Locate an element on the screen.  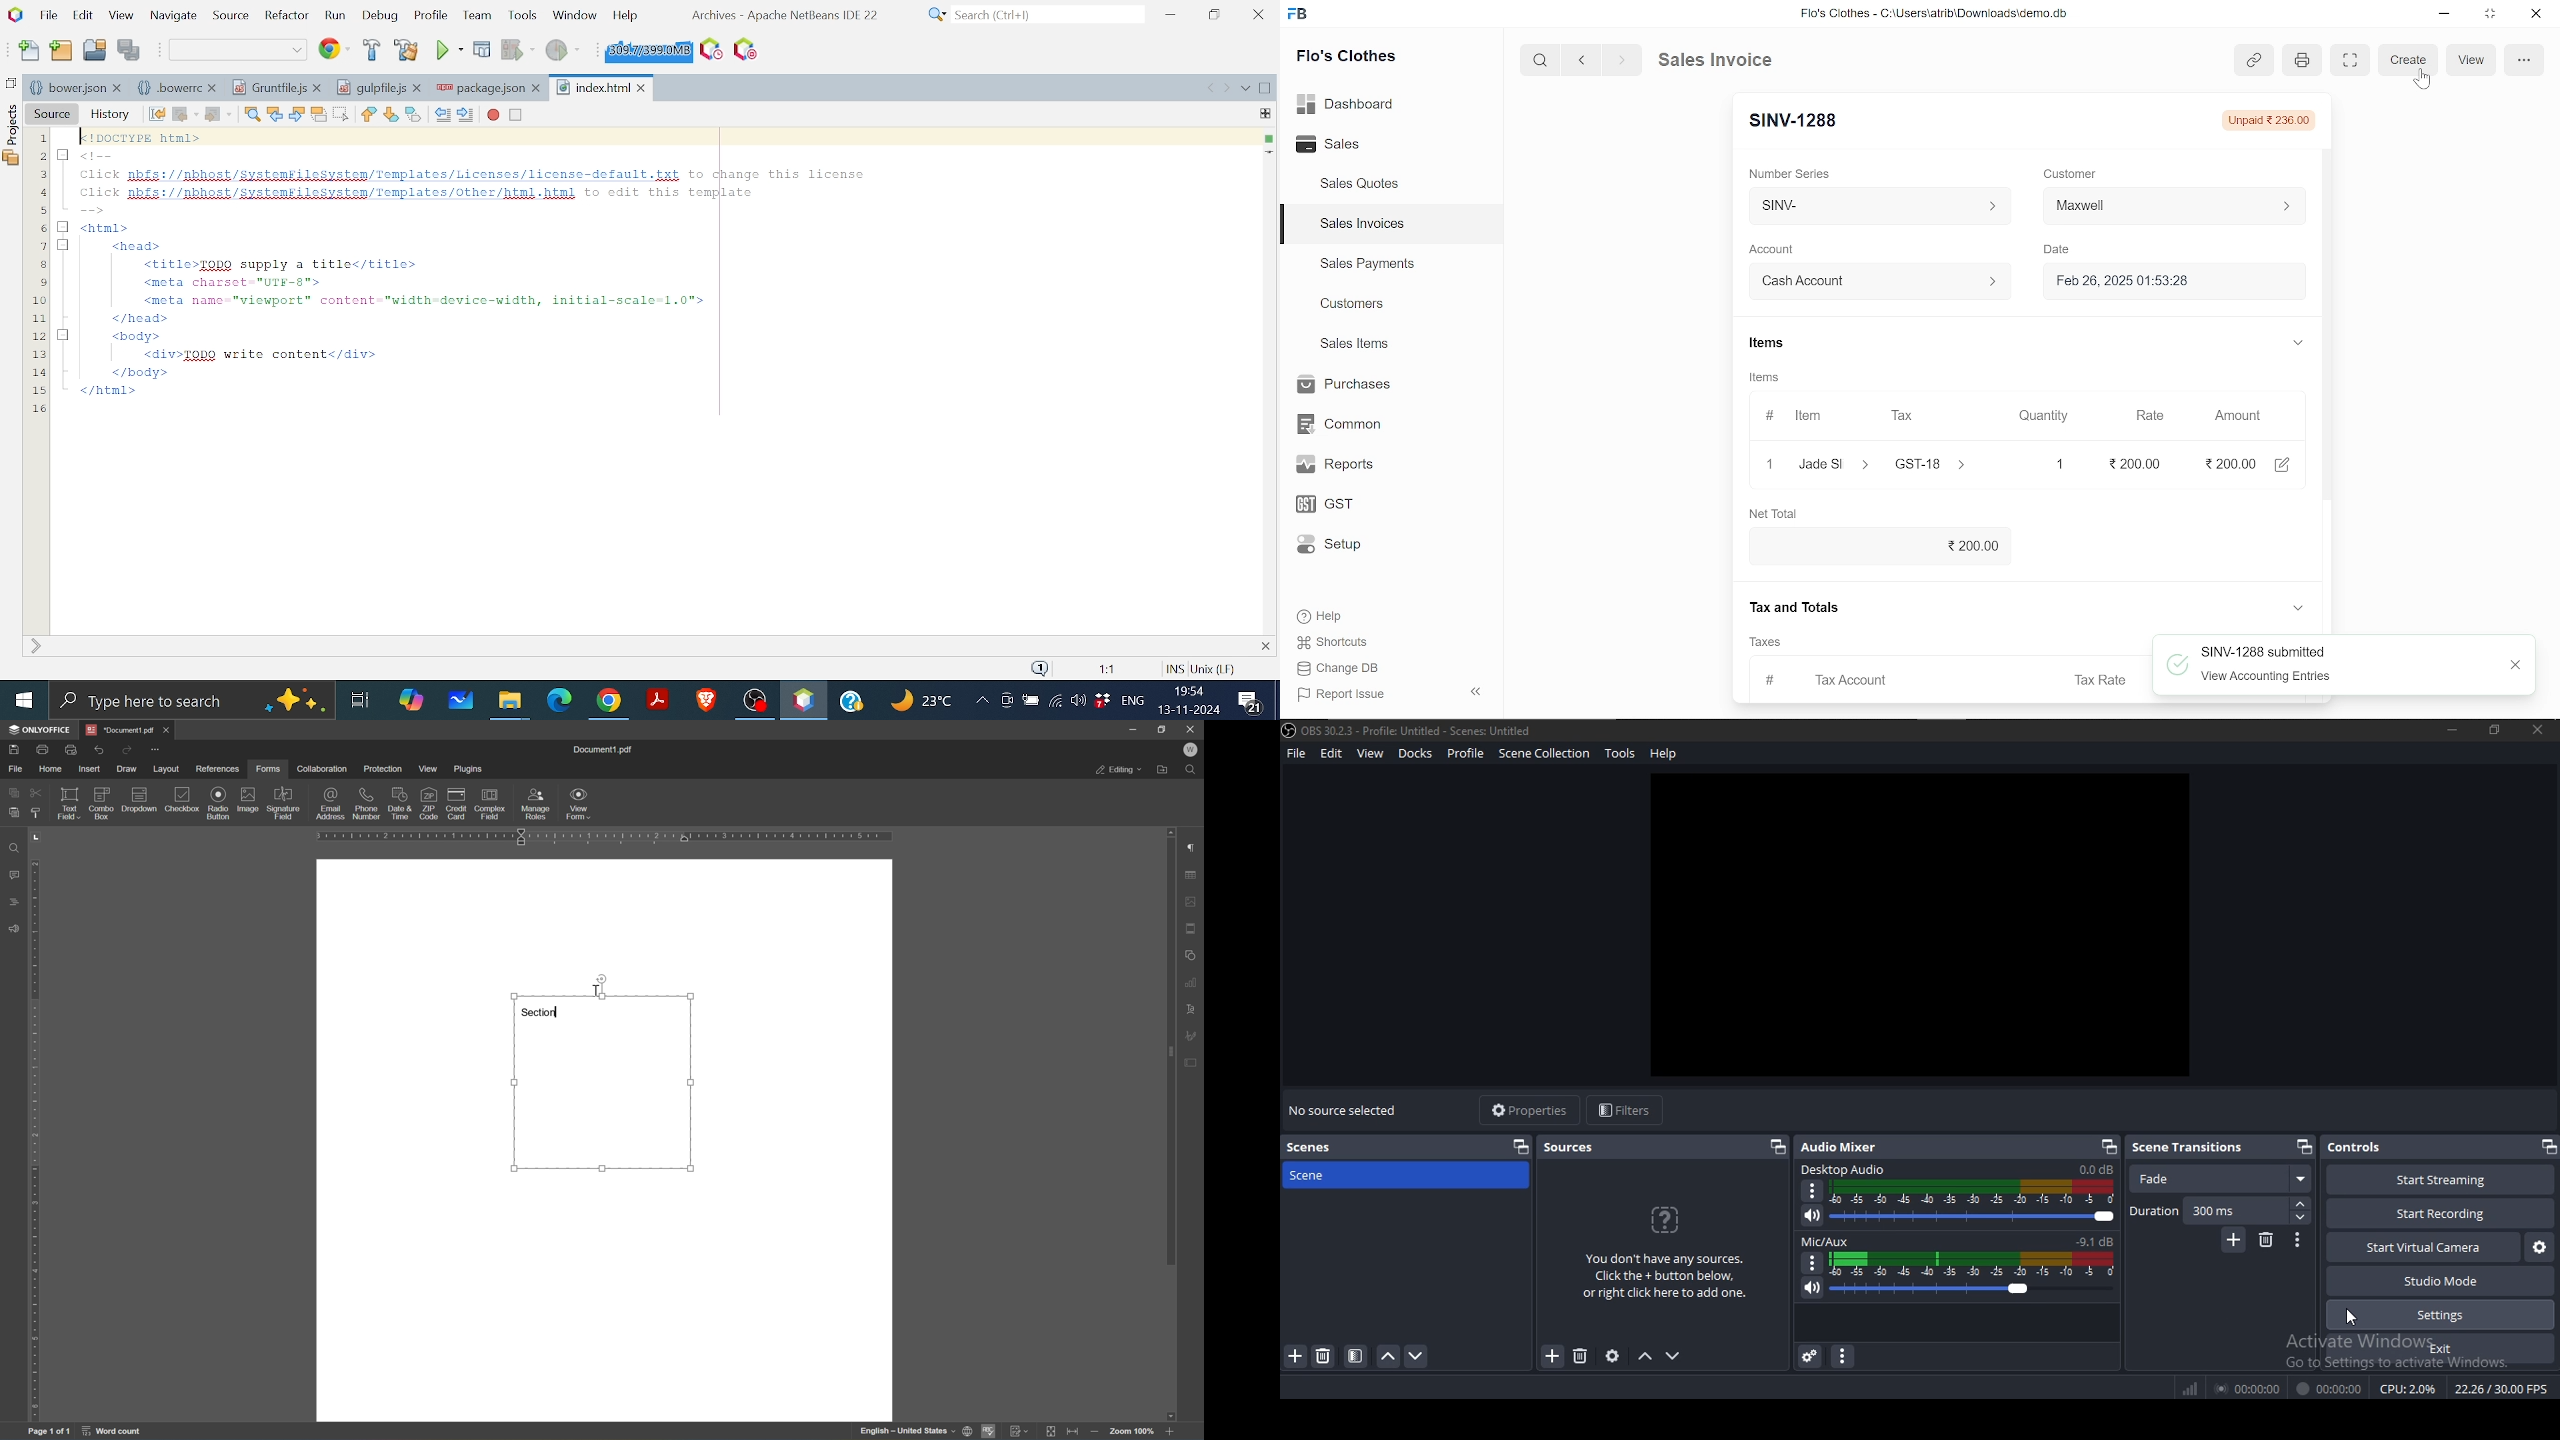
duration is located at coordinates (2220, 1211).